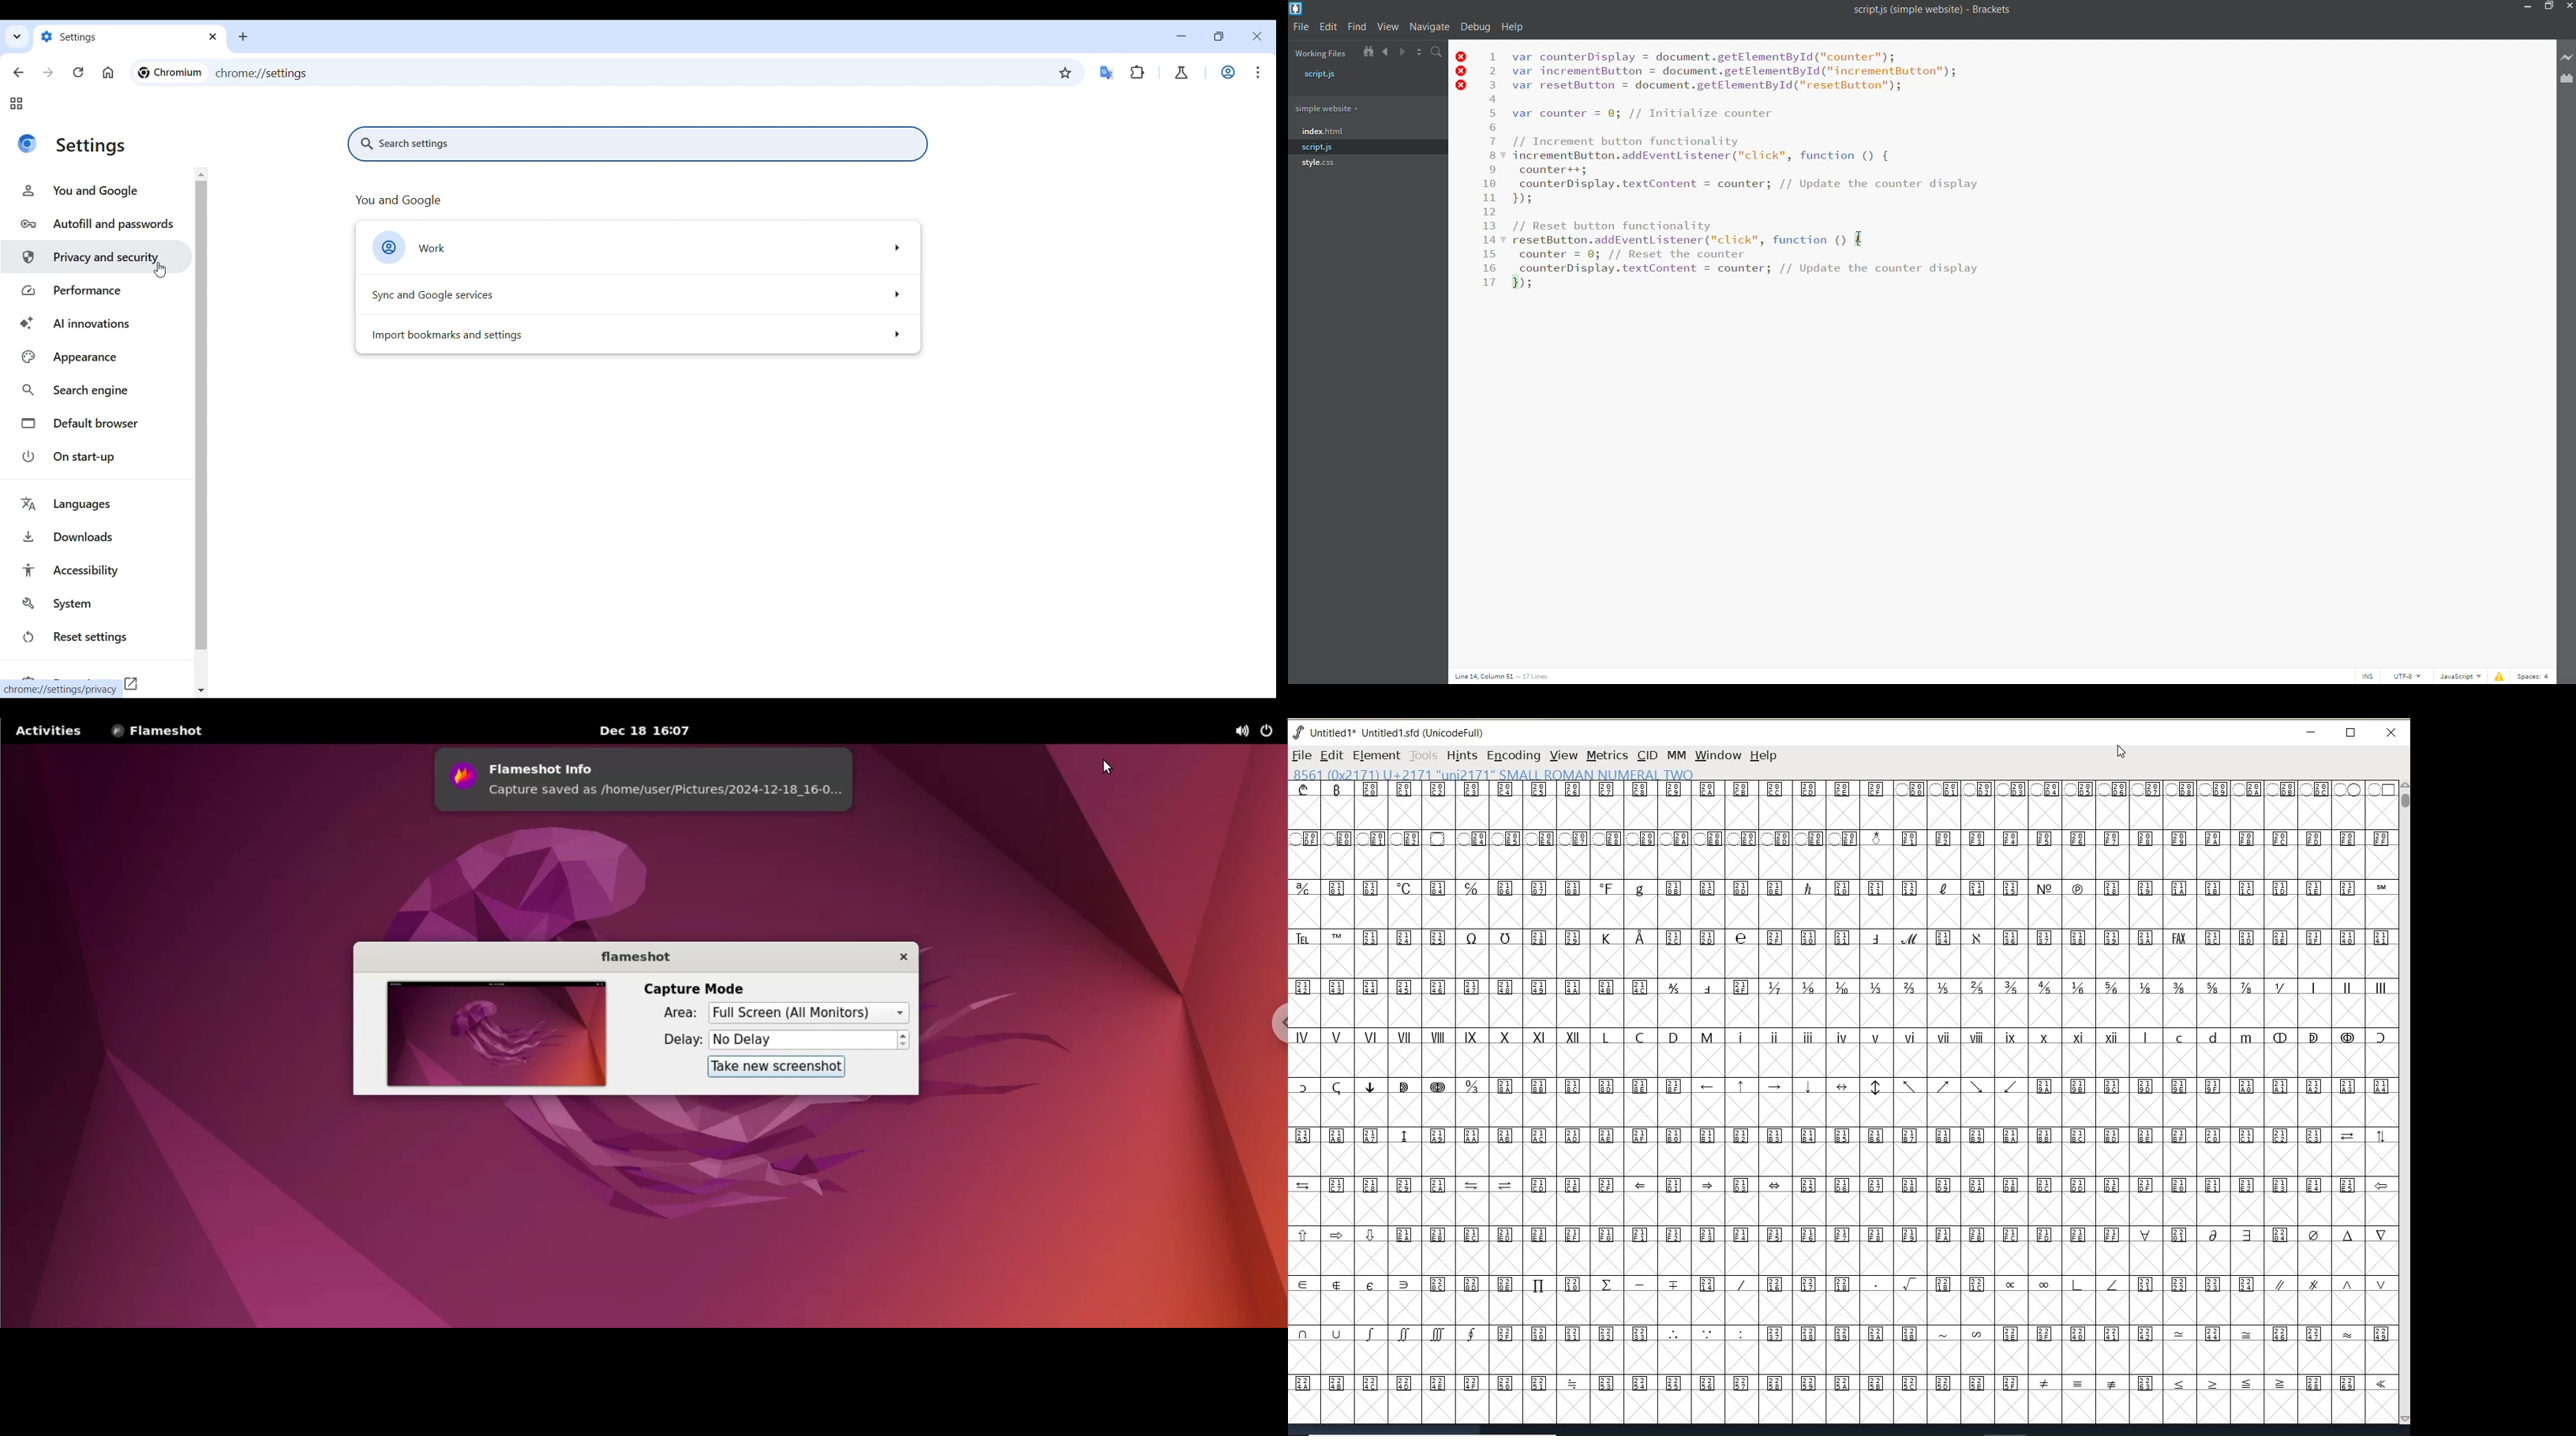 The width and height of the screenshot is (2576, 1456). Describe the element at coordinates (1515, 675) in the screenshot. I see `cursor position` at that location.